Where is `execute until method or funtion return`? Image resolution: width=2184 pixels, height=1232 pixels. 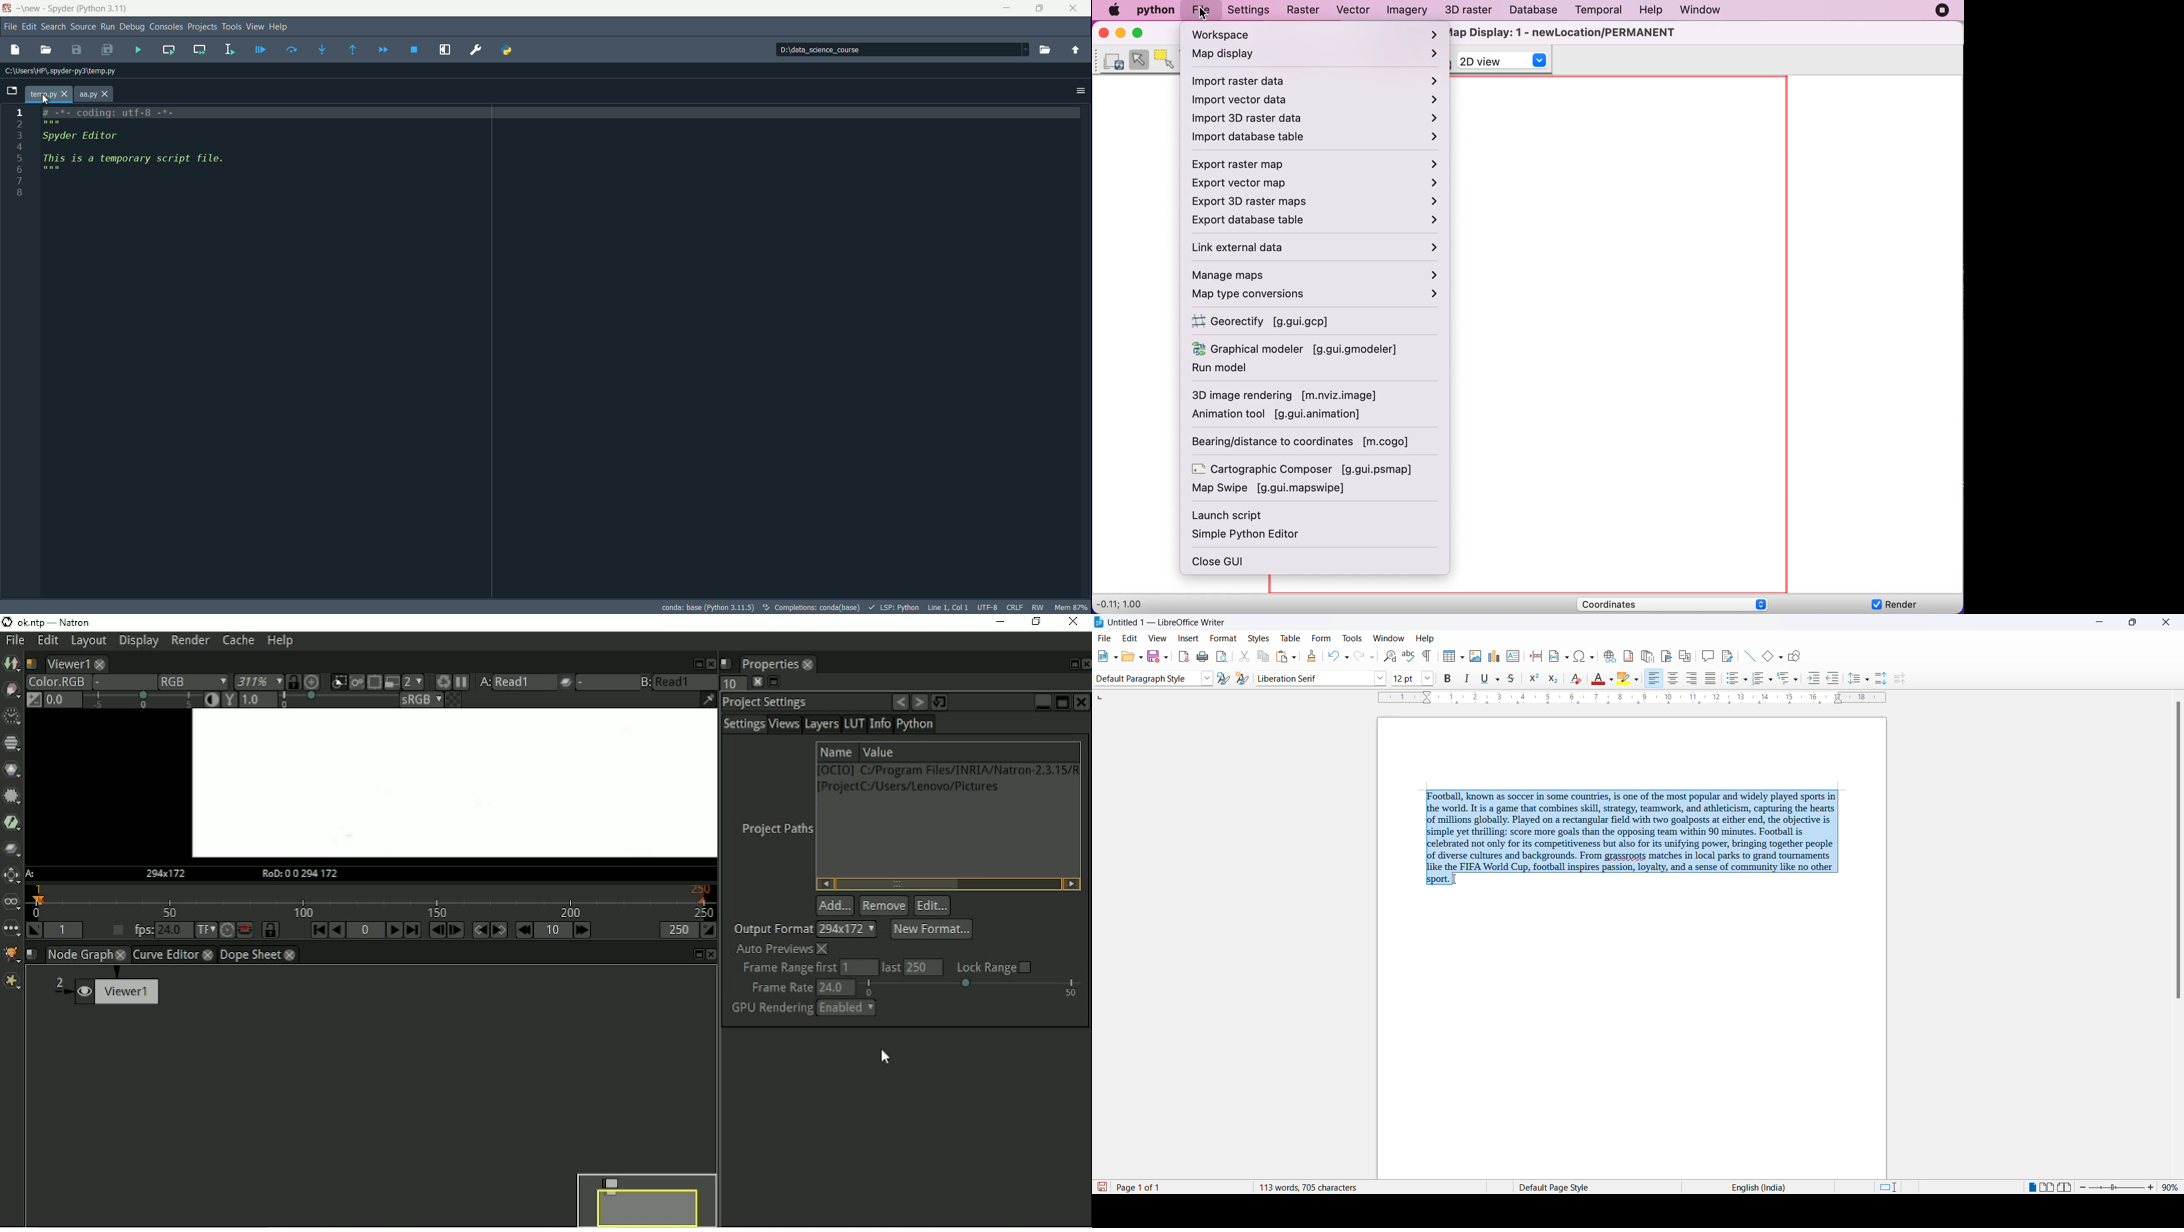
execute until method or funtion return is located at coordinates (354, 50).